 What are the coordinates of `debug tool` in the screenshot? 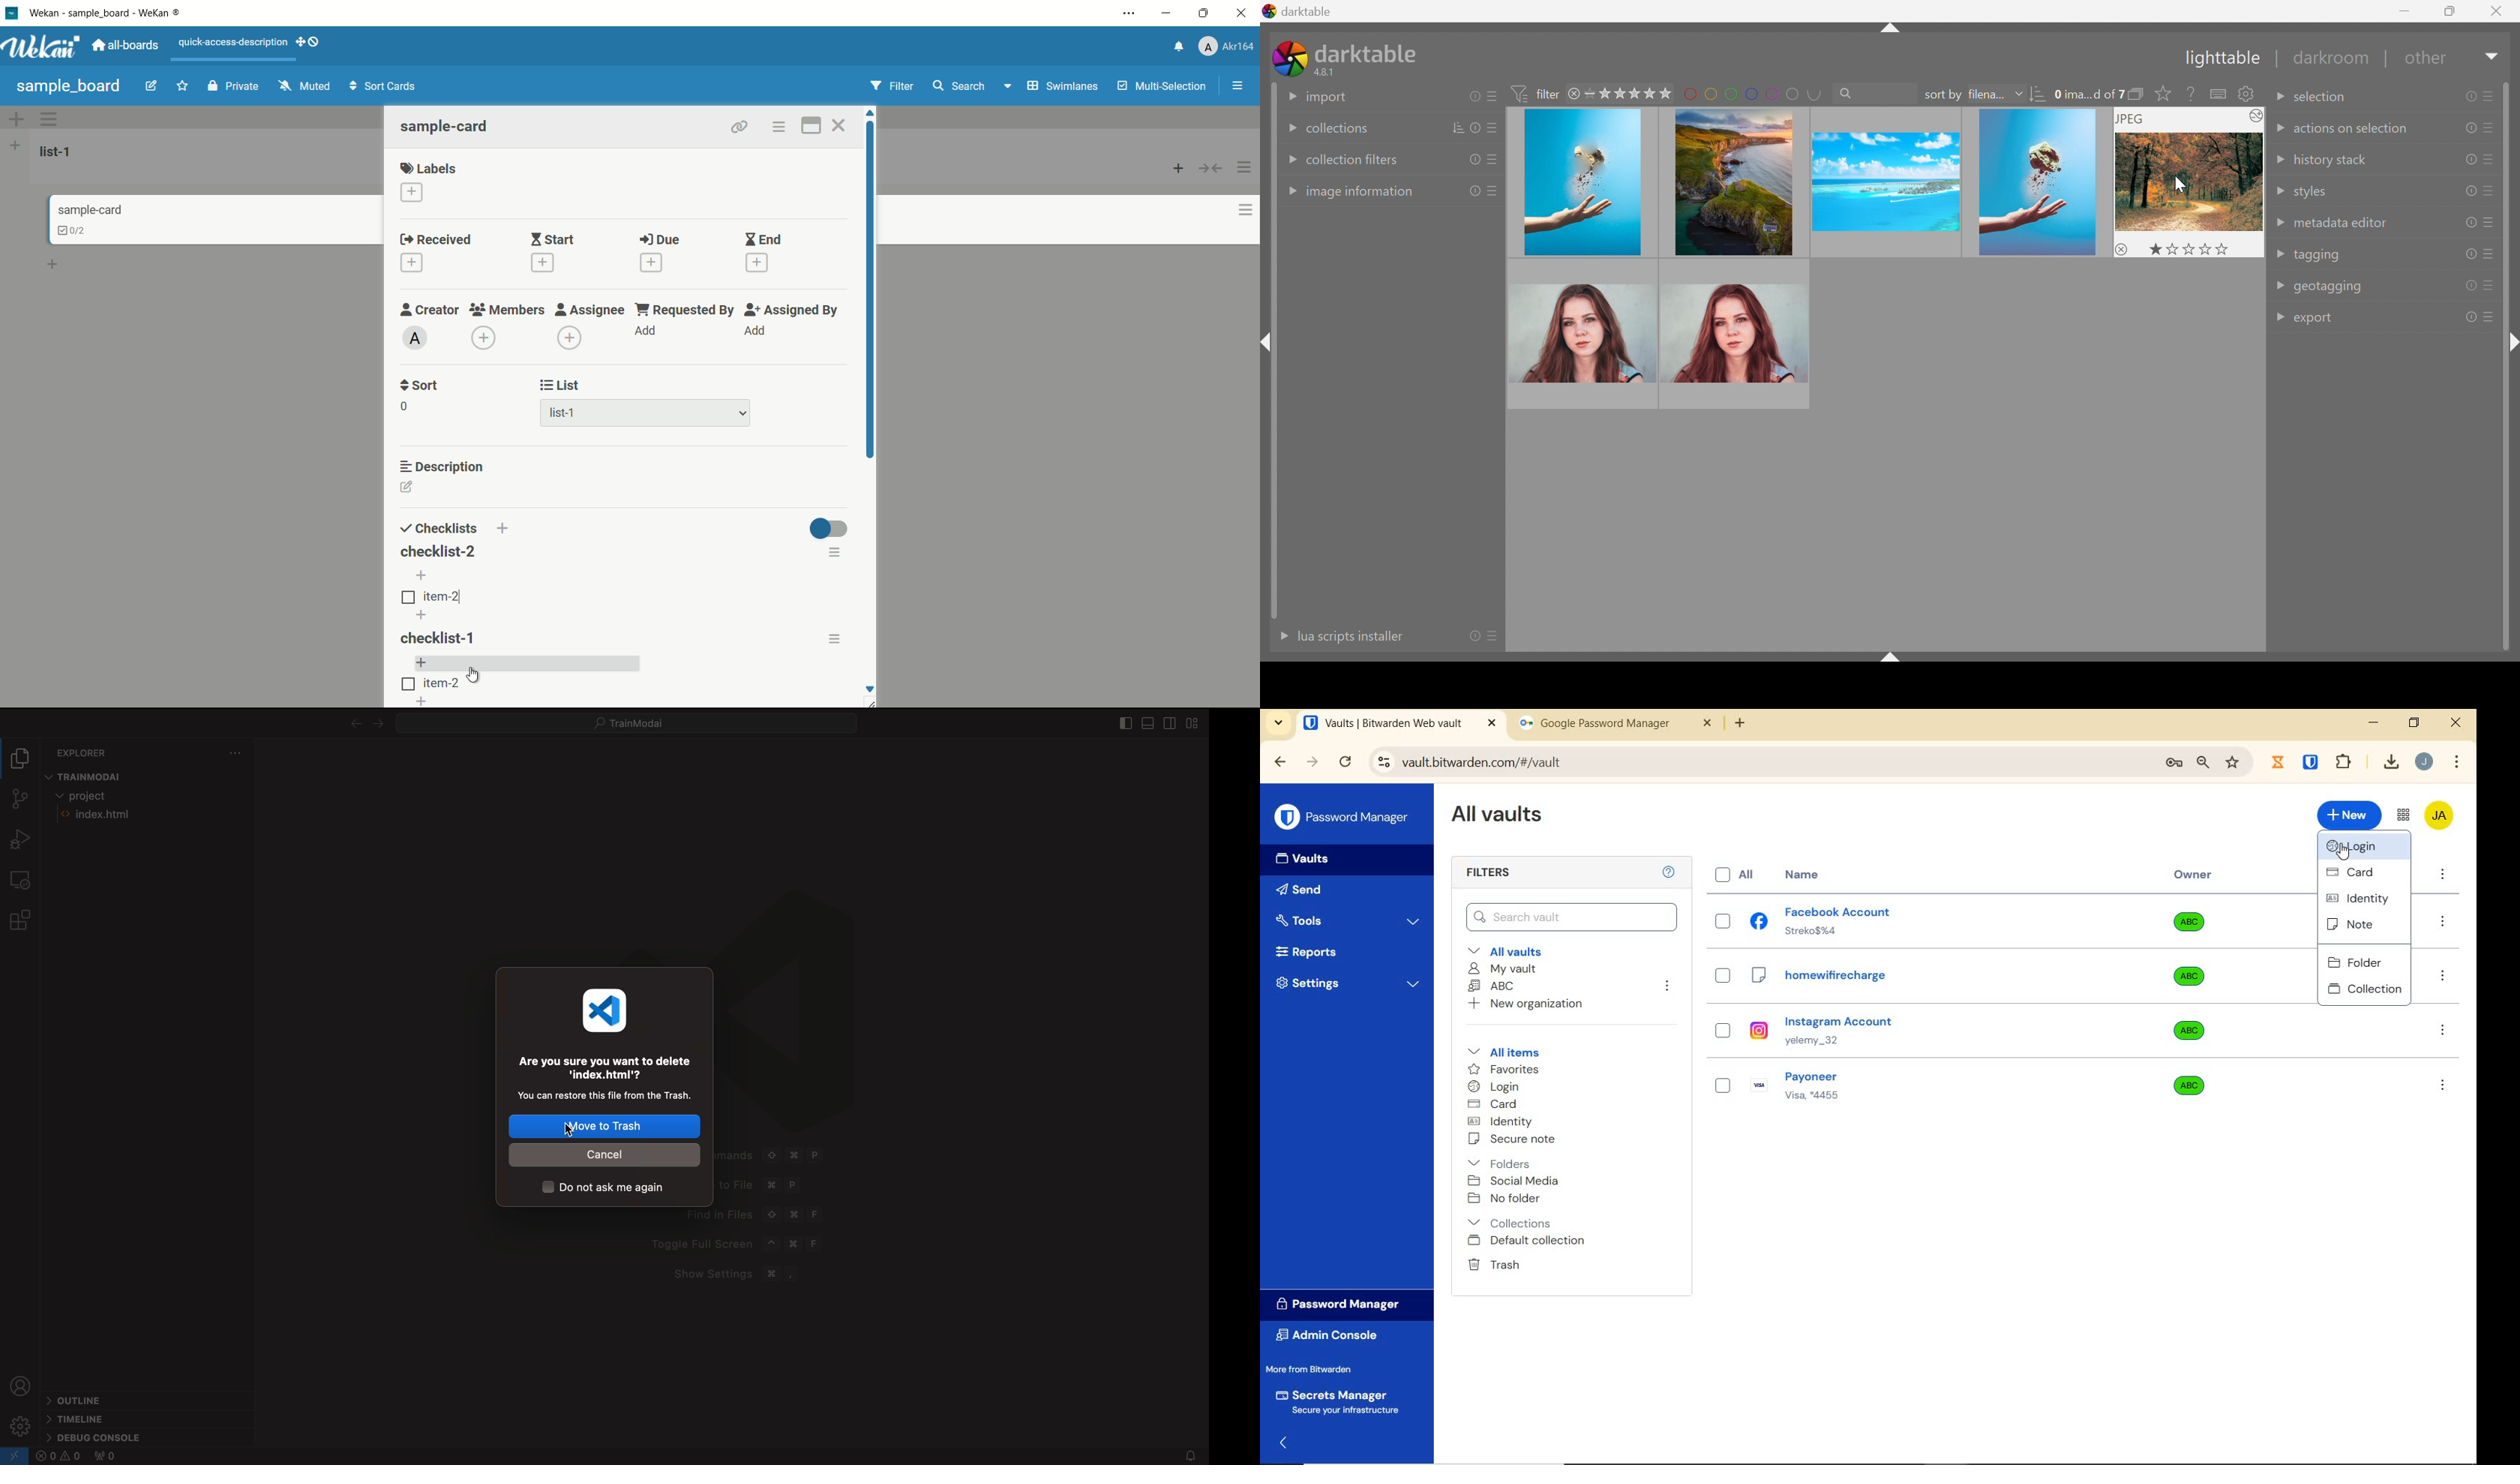 It's located at (22, 840).